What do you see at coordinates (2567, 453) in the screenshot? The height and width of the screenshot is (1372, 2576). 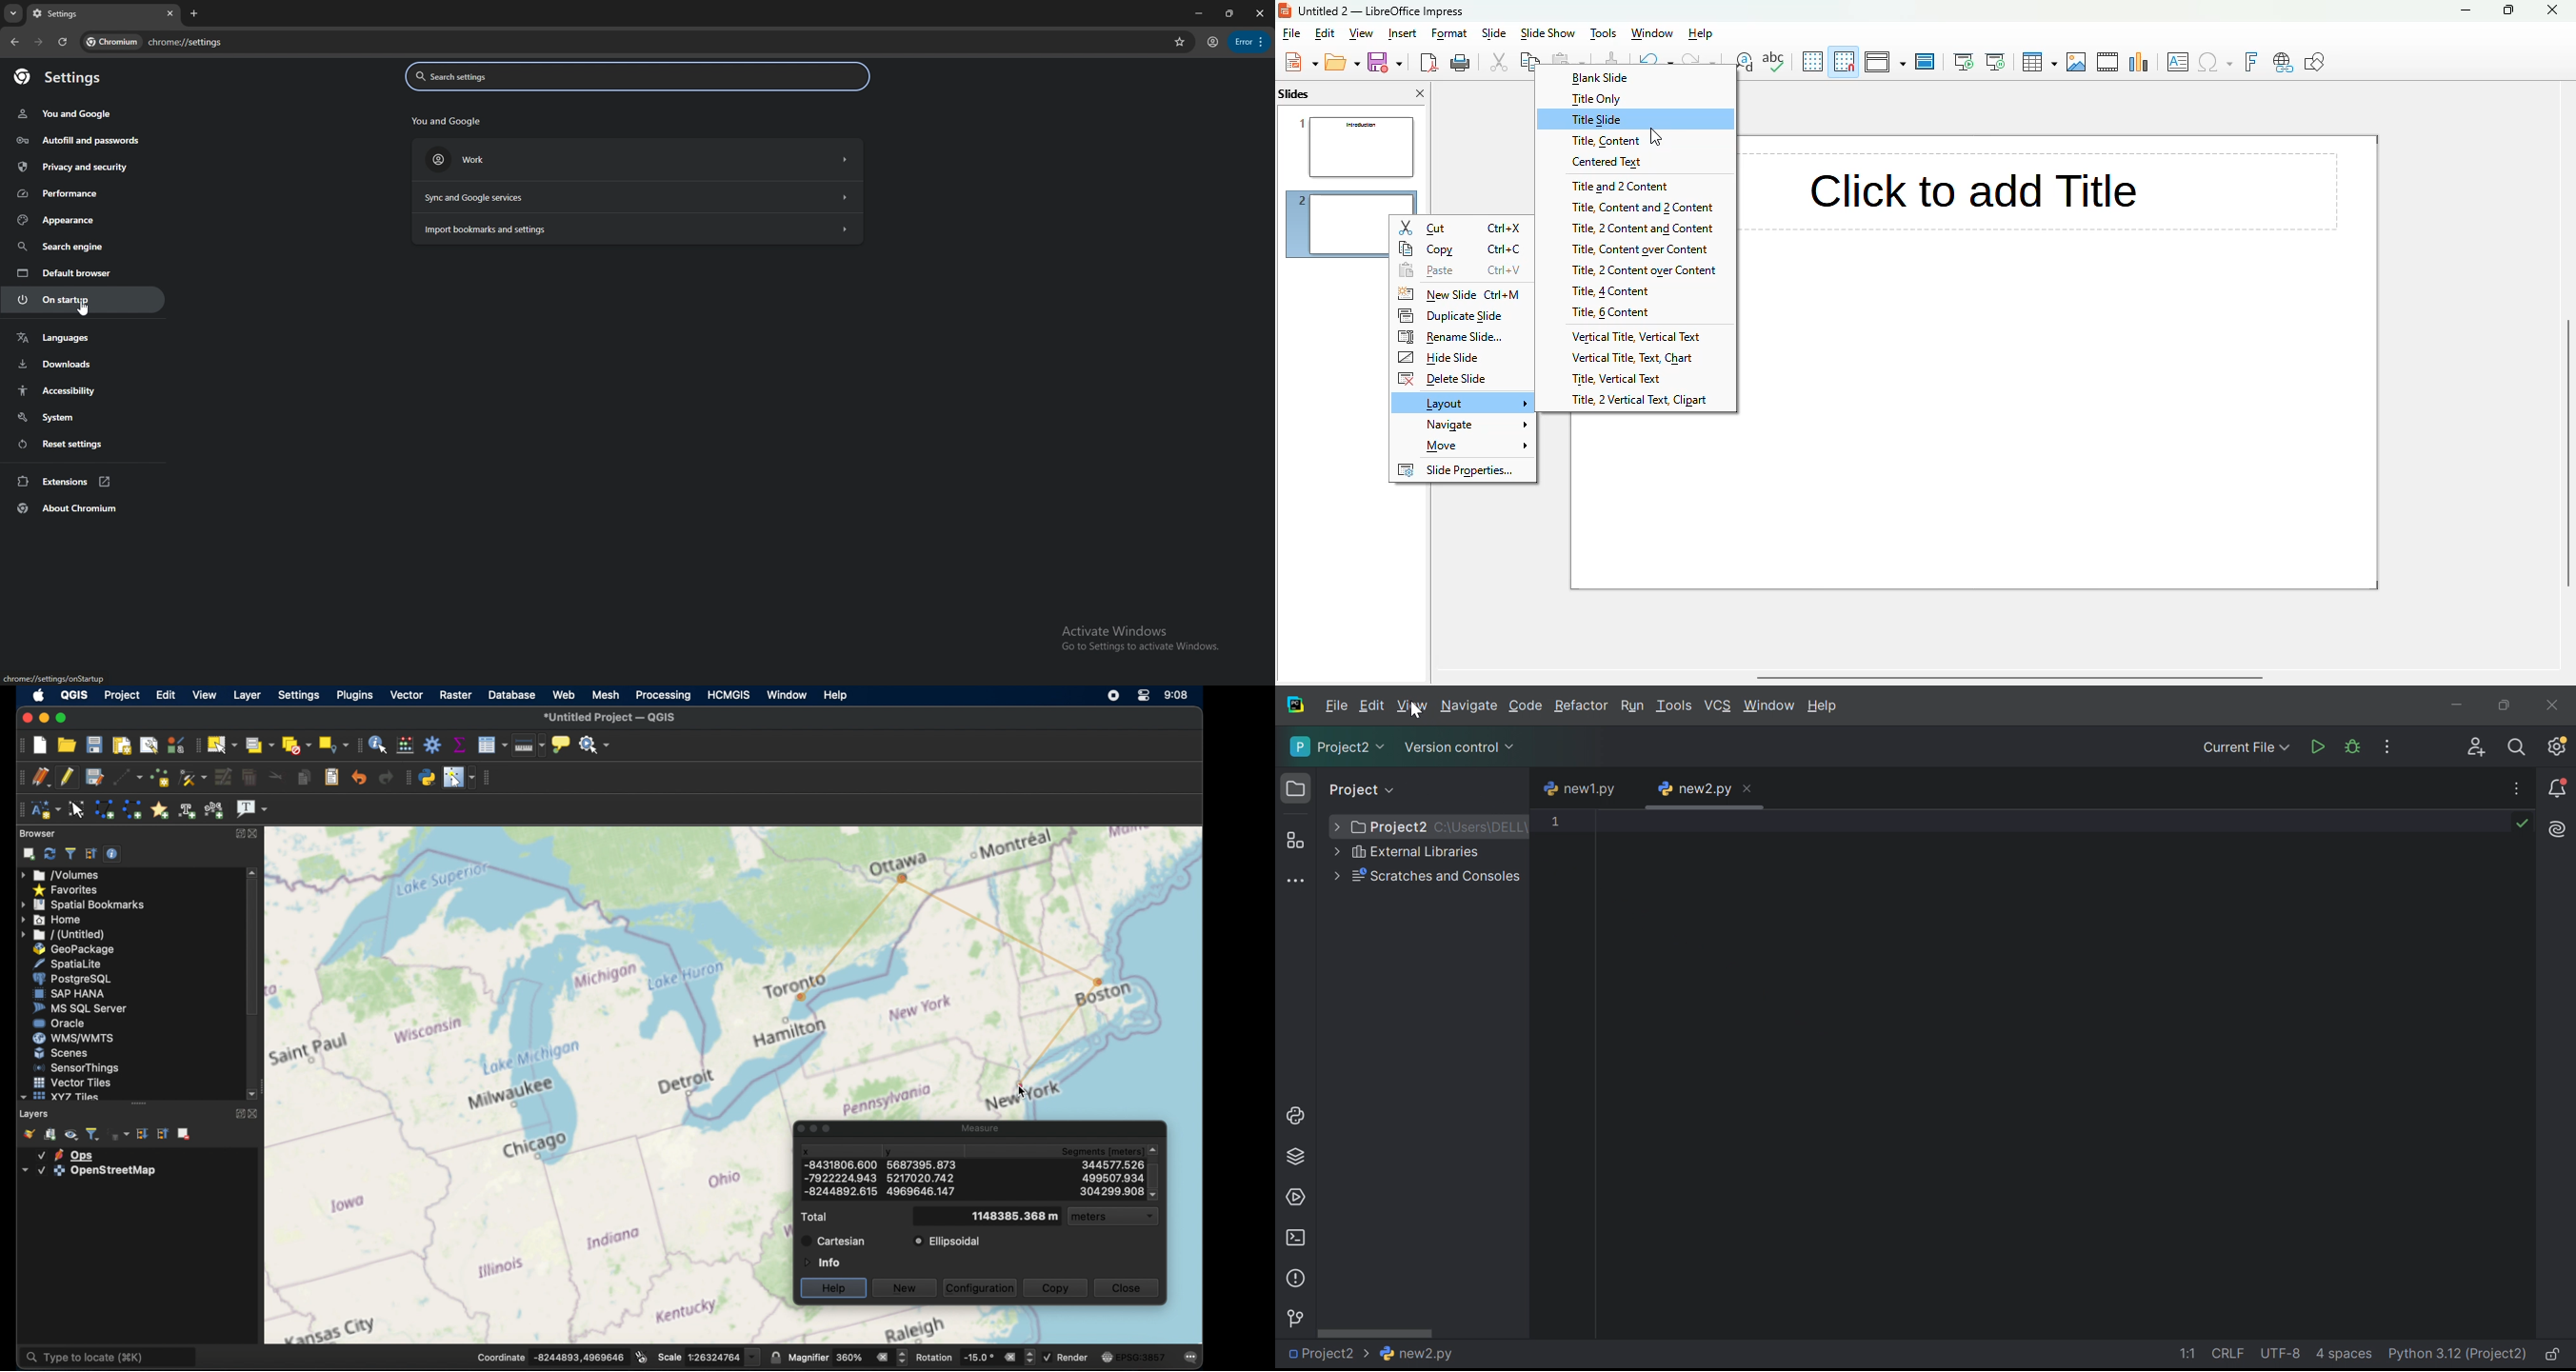 I see `vertical scrollbar` at bounding box center [2567, 453].